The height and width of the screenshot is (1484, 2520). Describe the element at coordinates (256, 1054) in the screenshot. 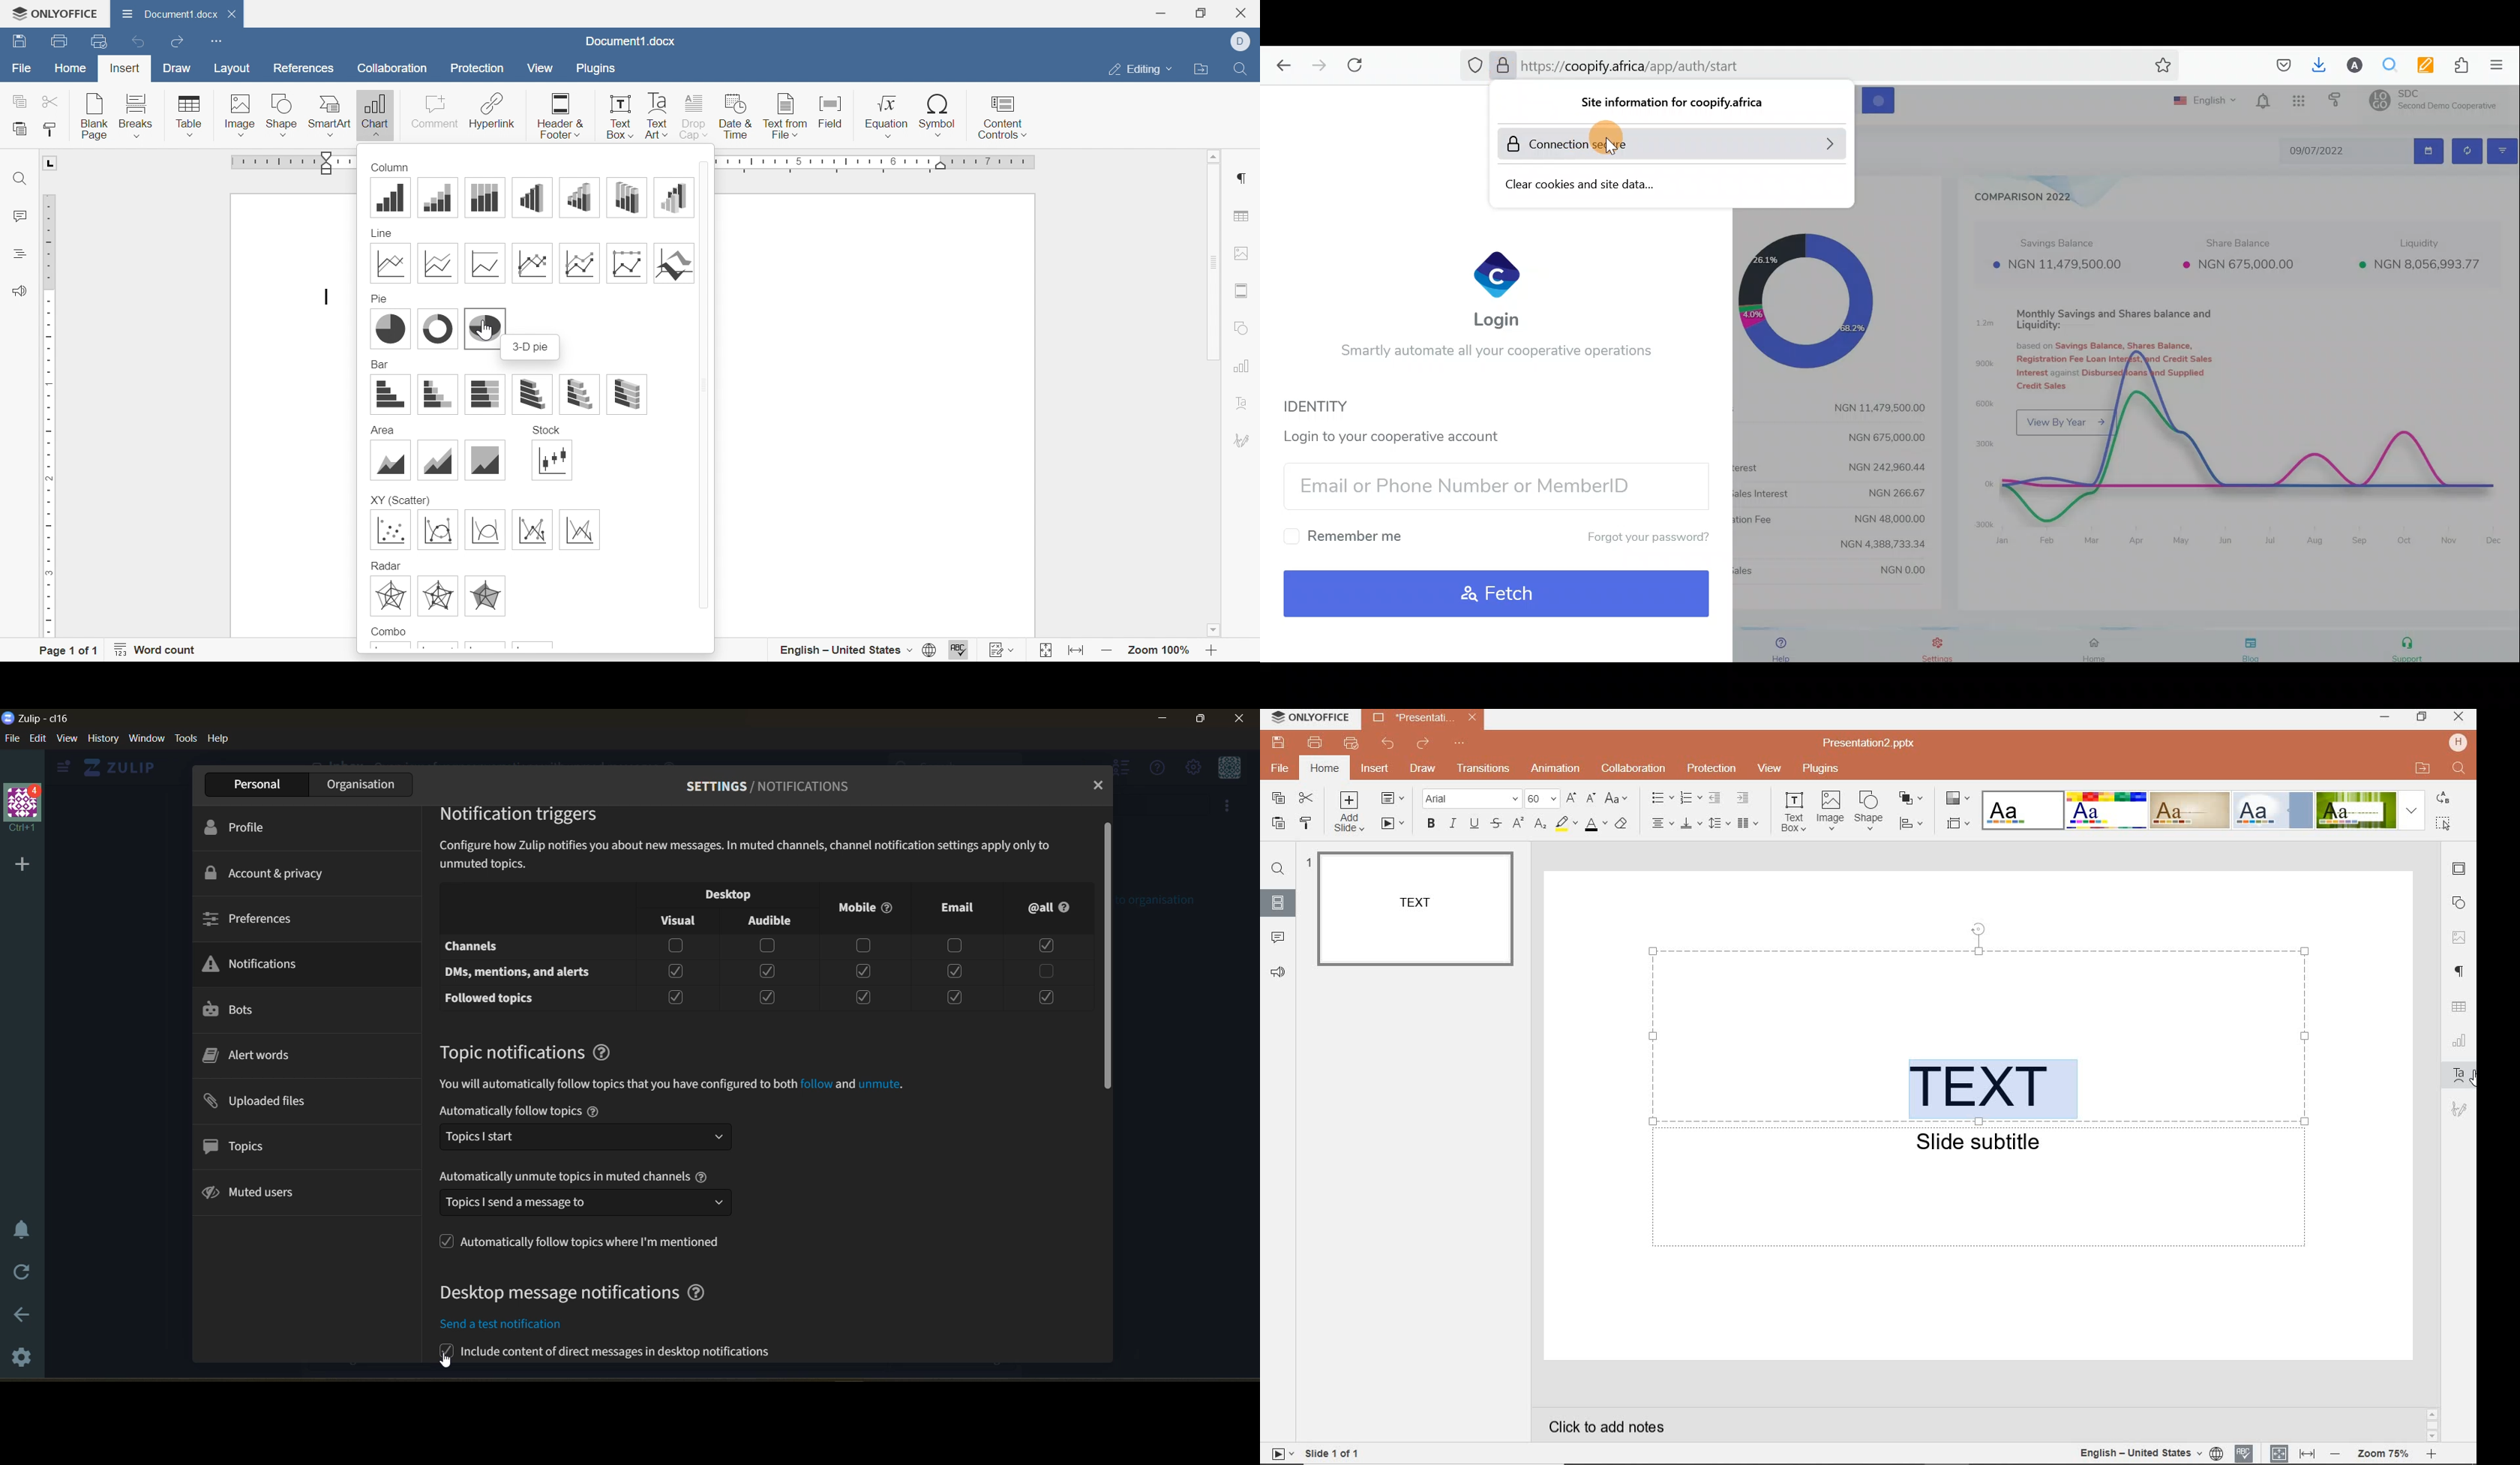

I see `alert words` at that location.